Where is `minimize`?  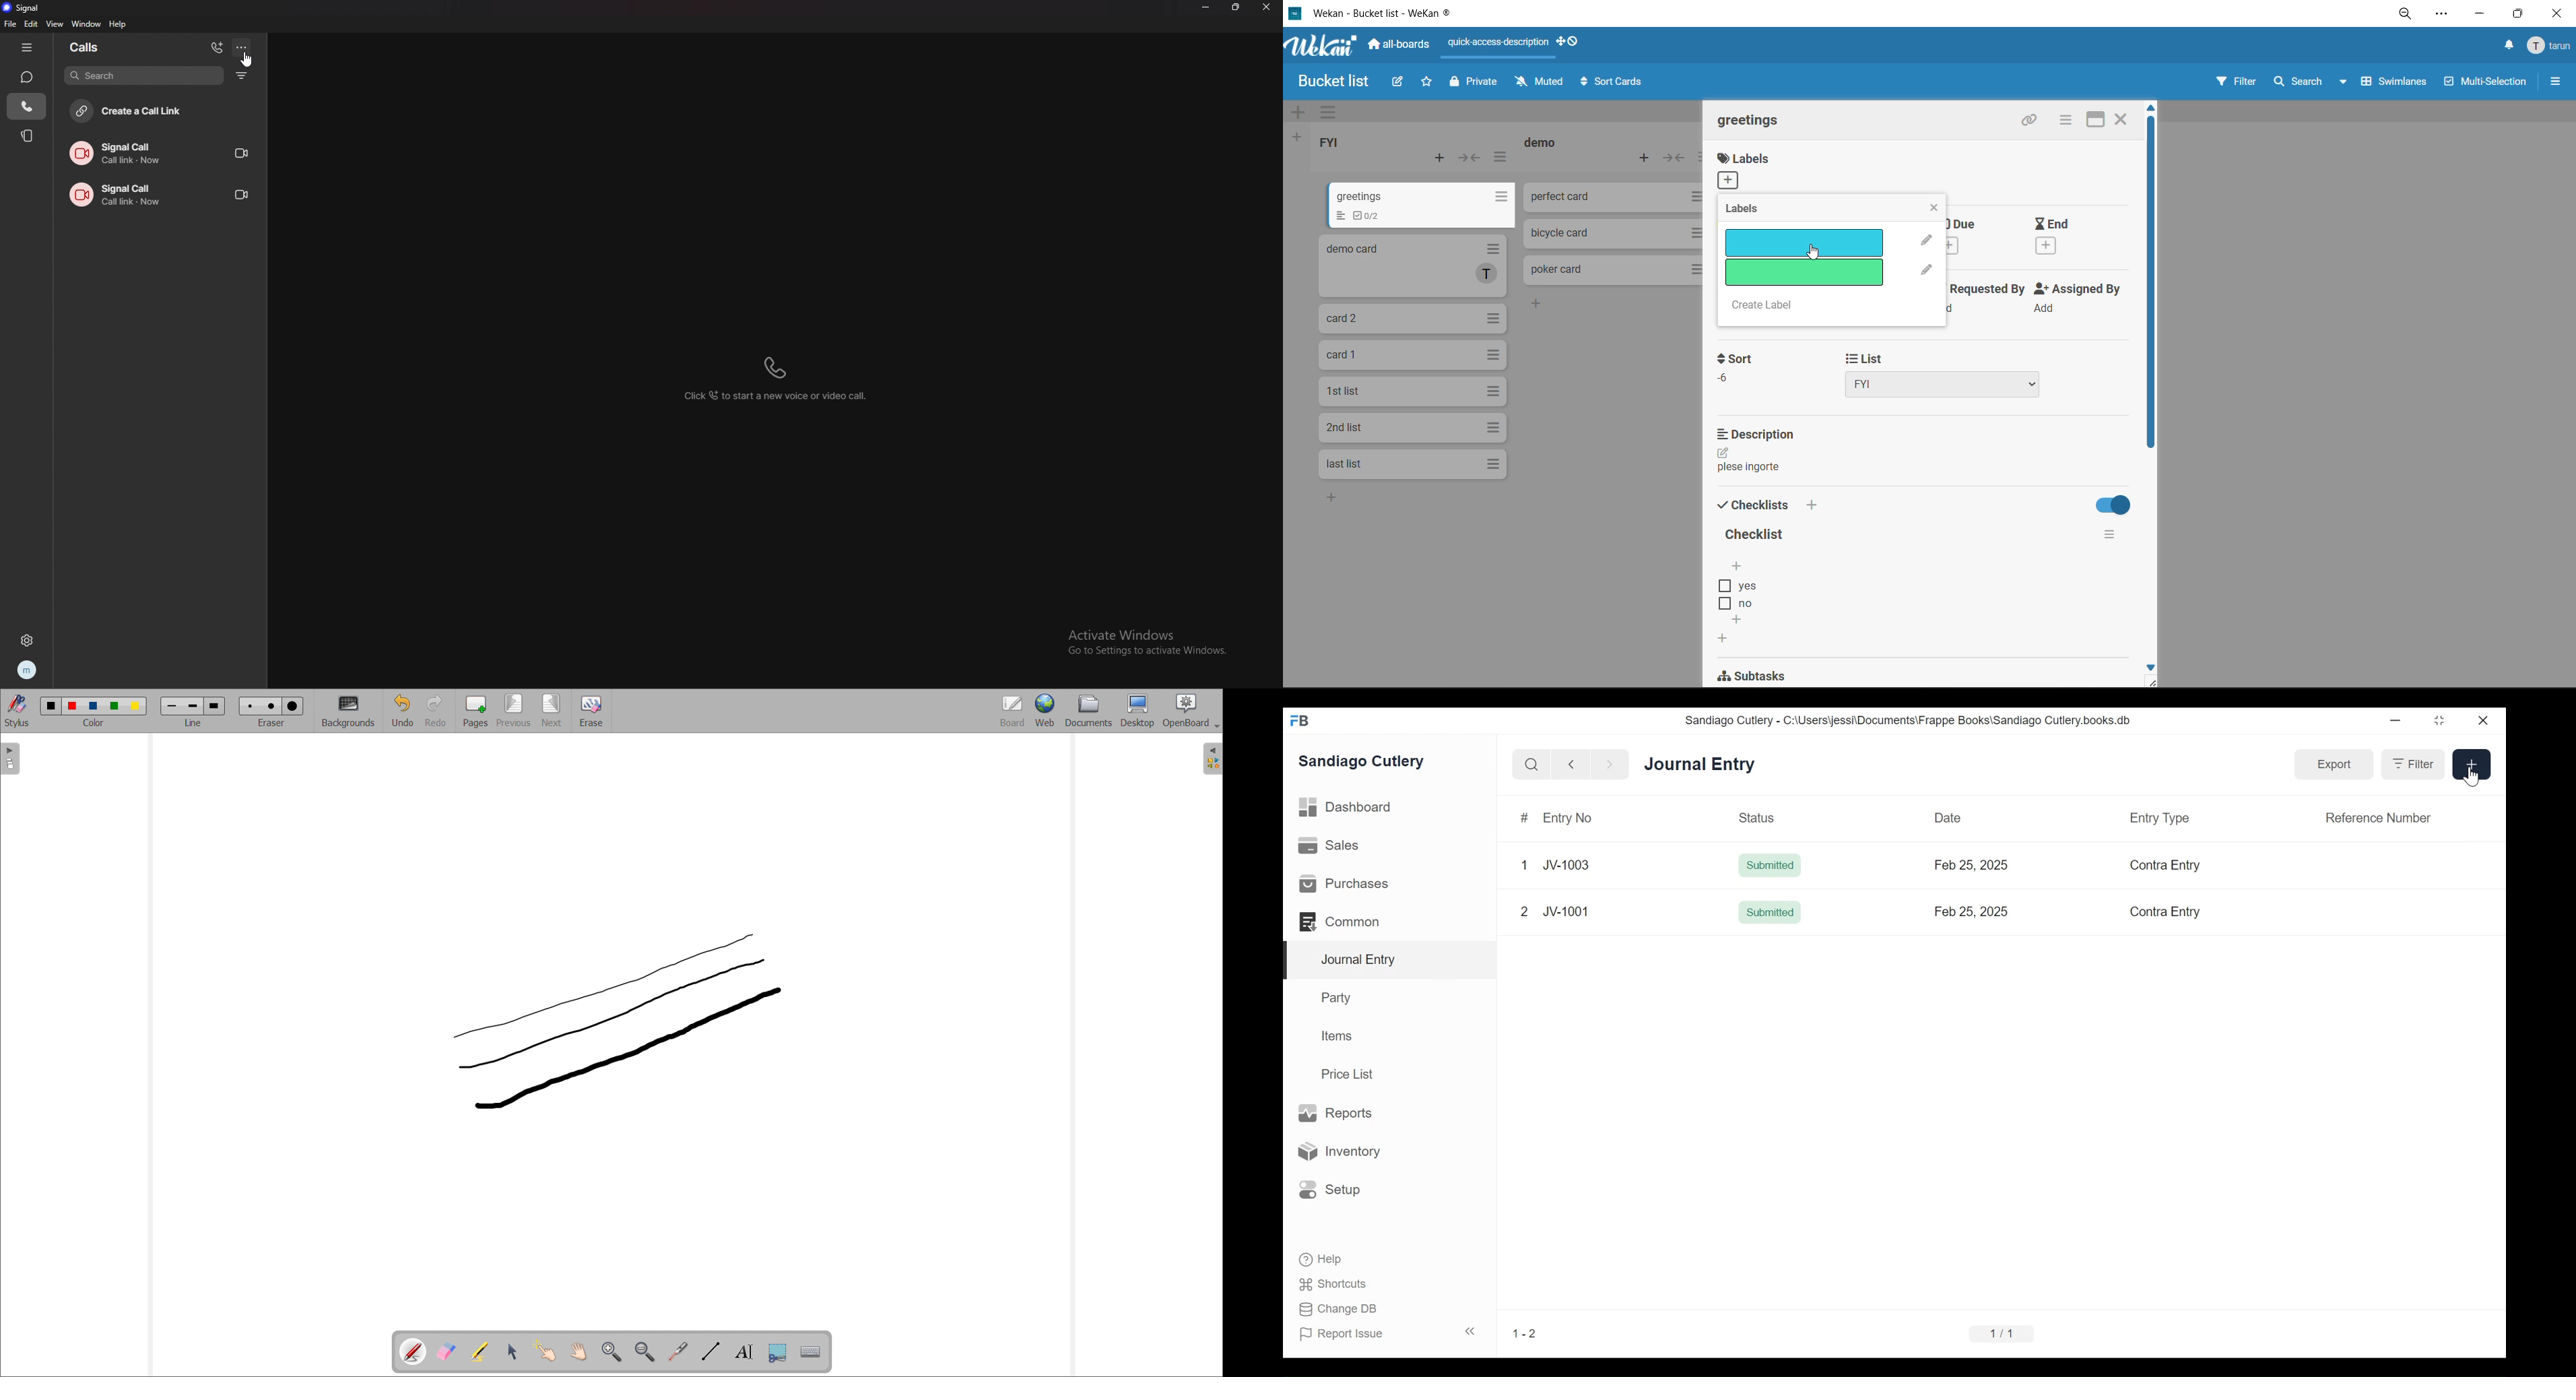
minimize is located at coordinates (1206, 7).